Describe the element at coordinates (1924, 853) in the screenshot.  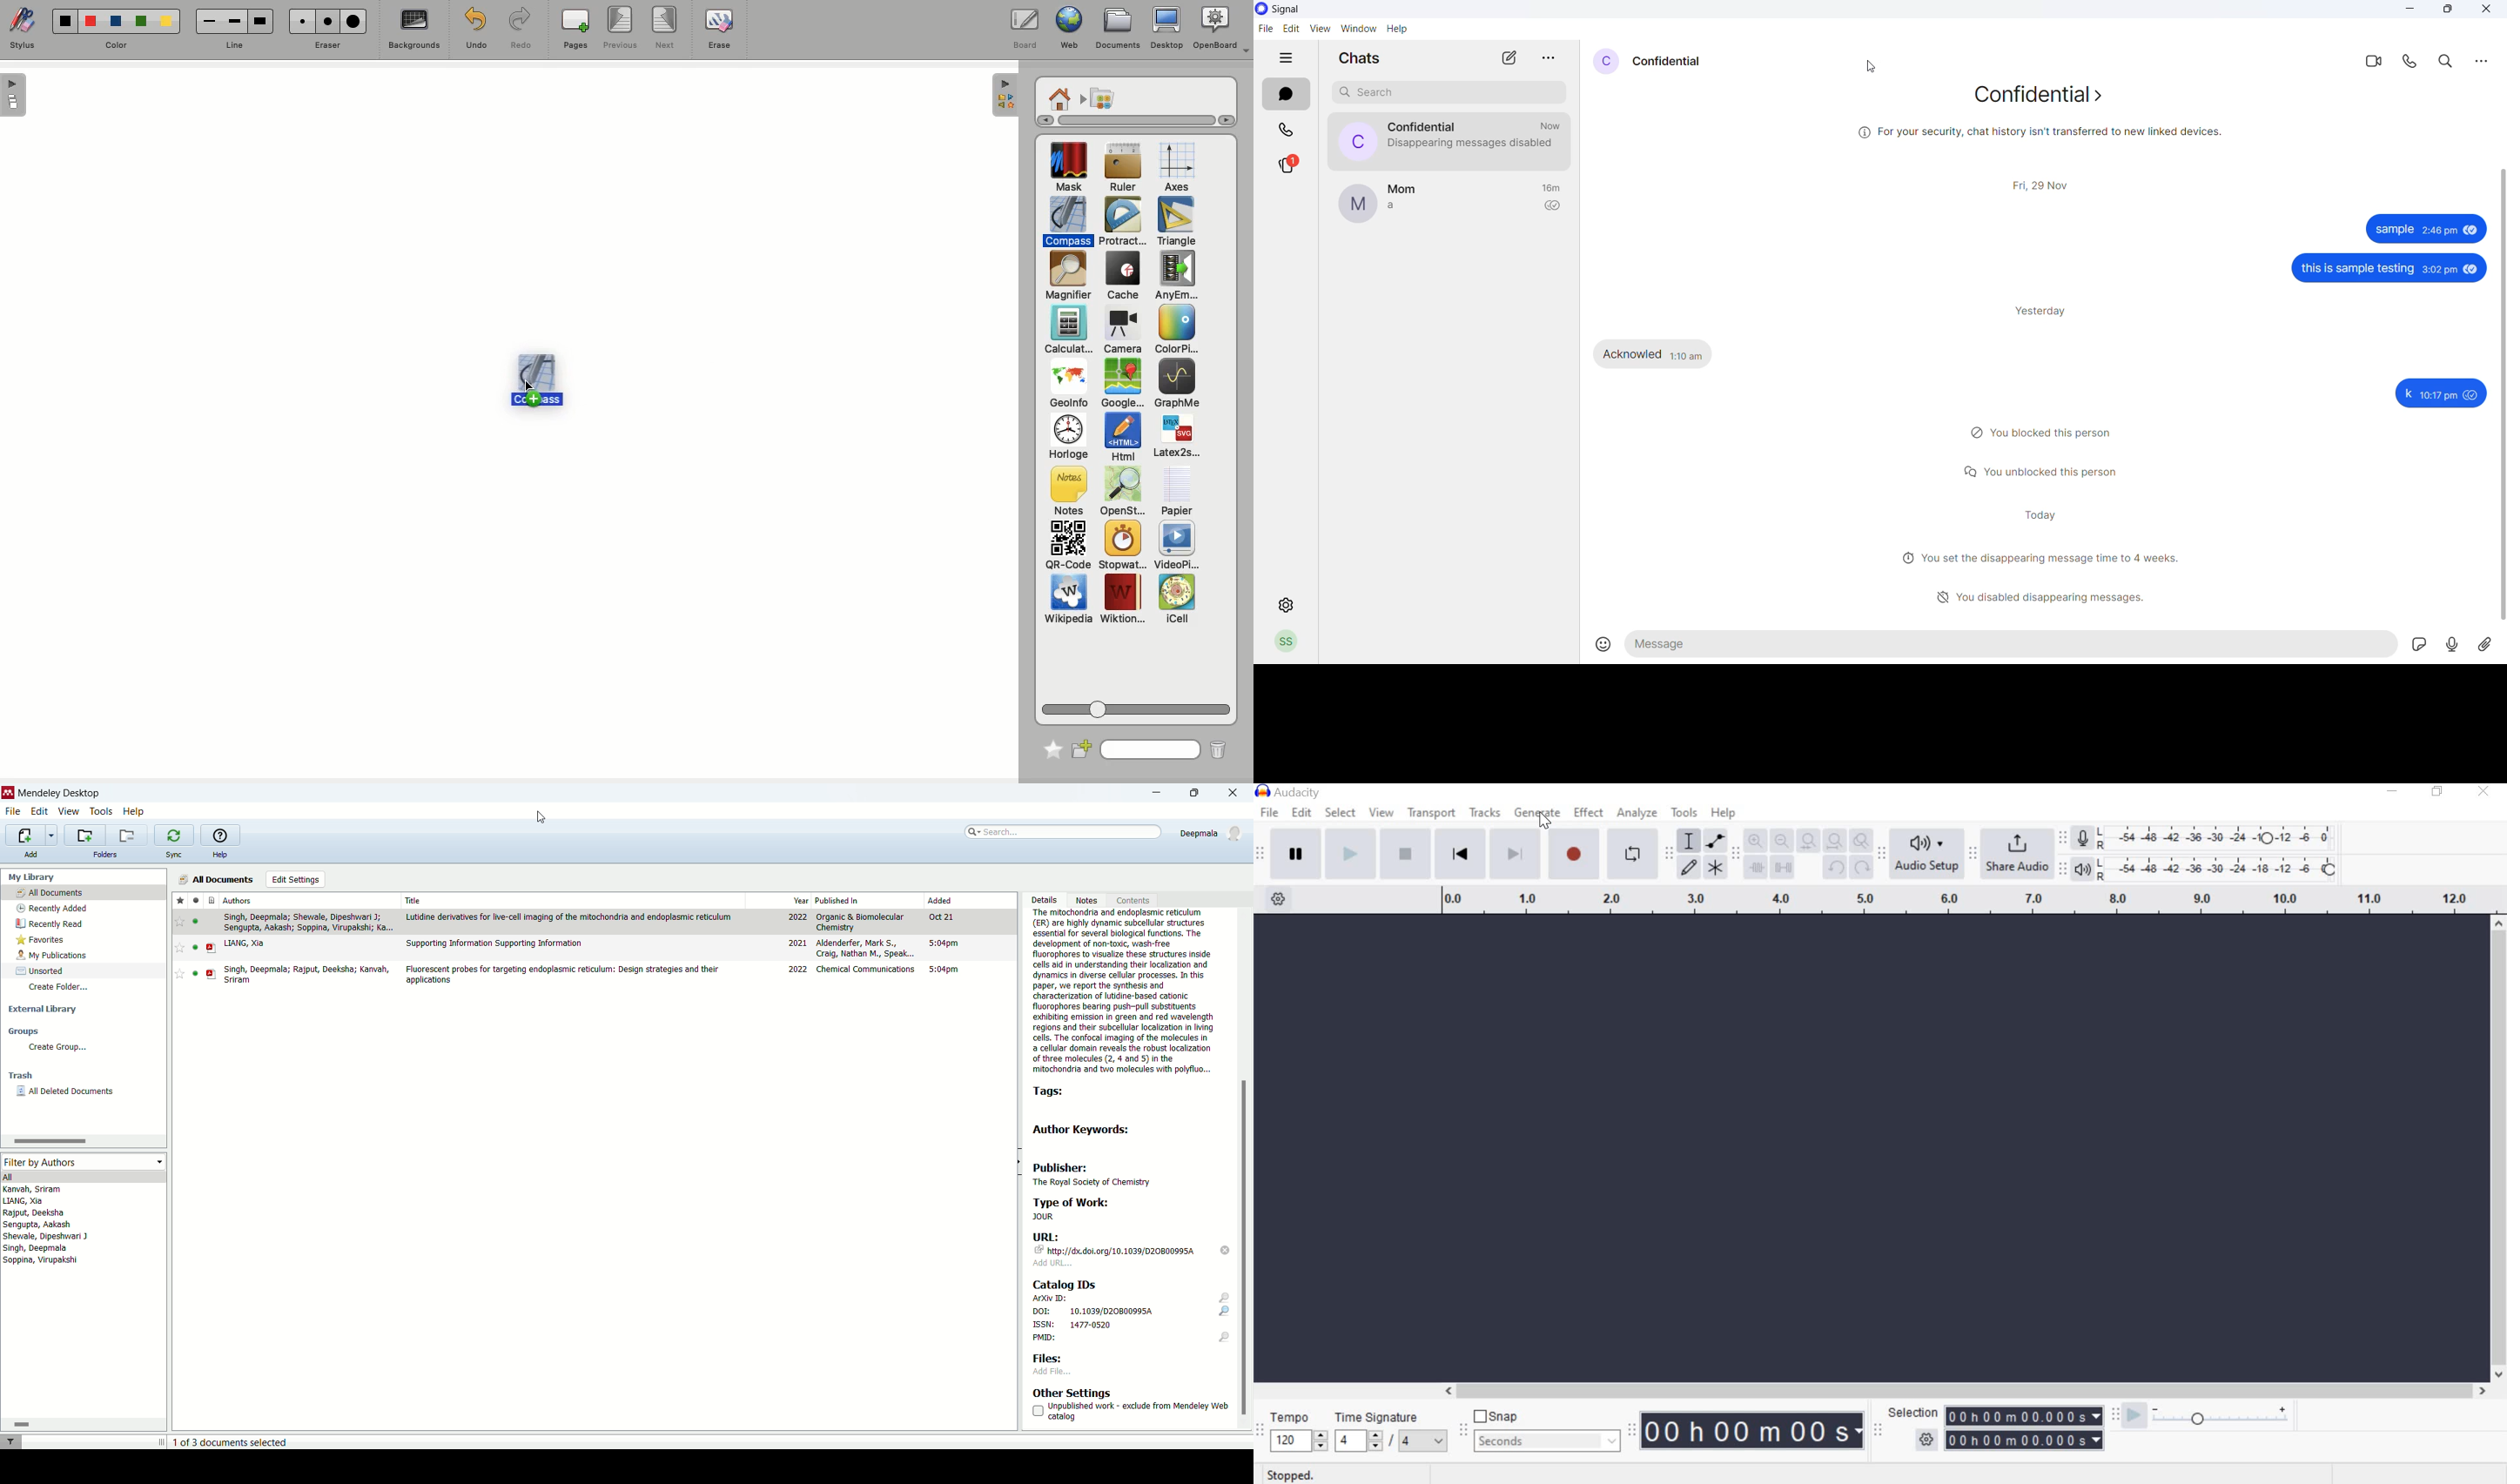
I see `Audio Setup` at that location.